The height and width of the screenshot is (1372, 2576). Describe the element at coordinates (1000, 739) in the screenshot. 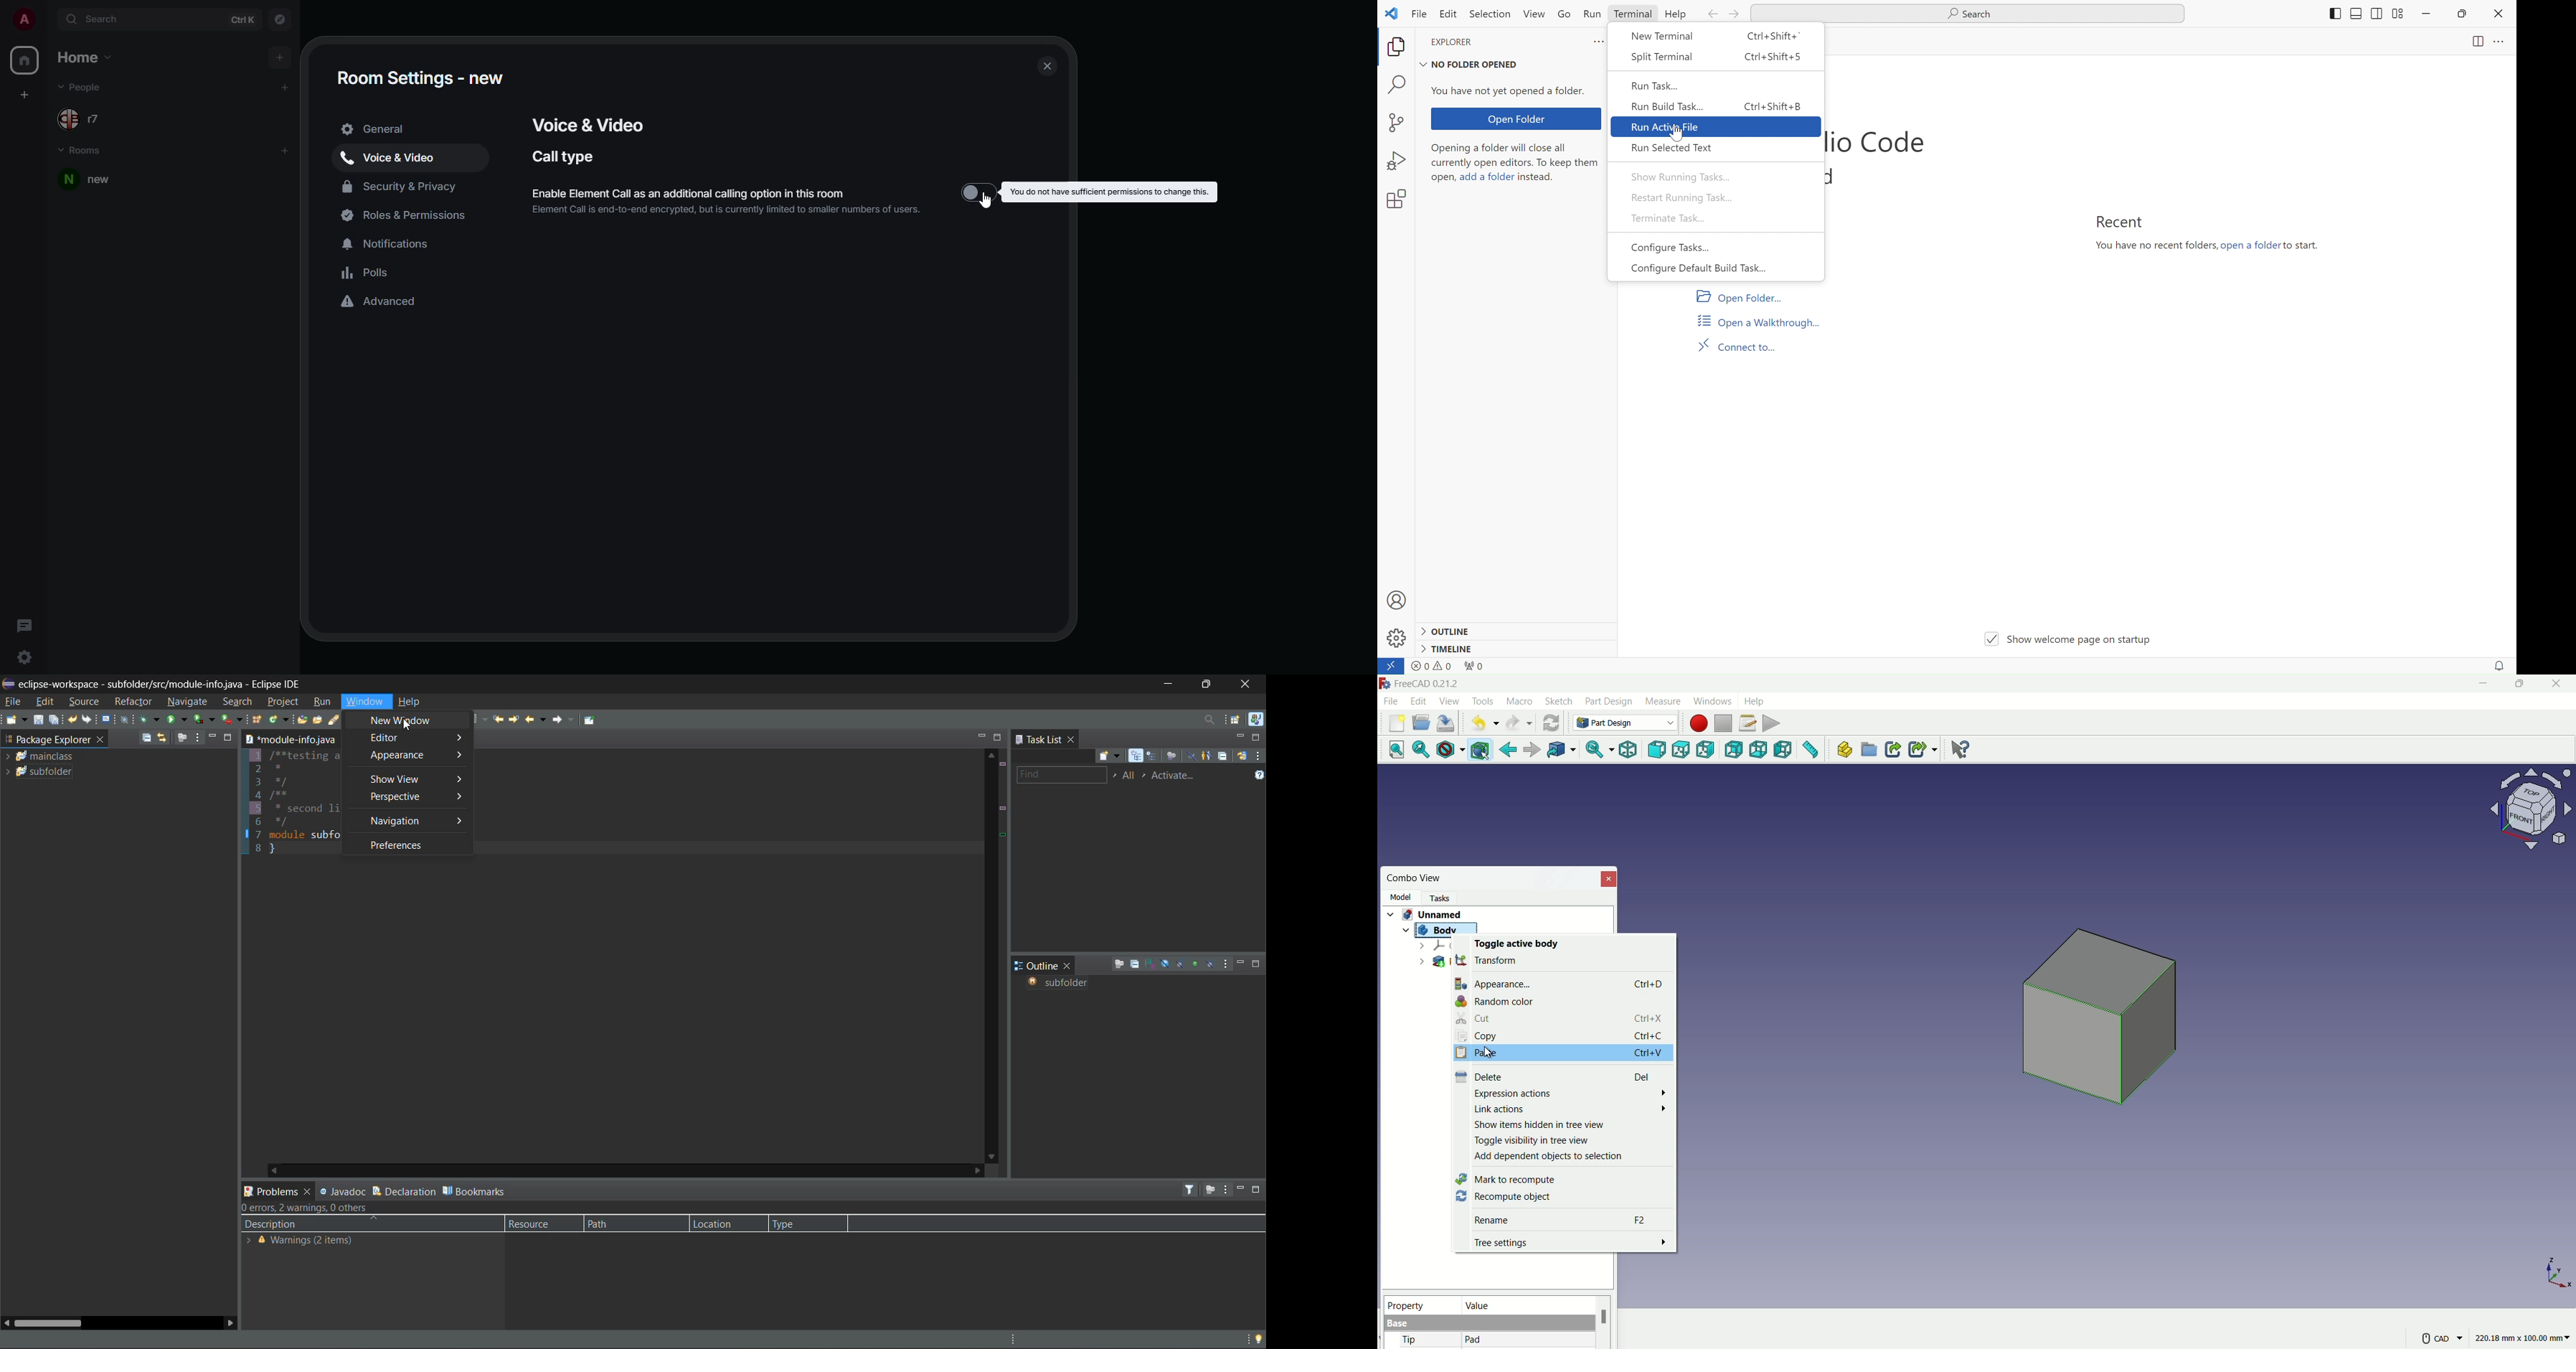

I see `maximize` at that location.